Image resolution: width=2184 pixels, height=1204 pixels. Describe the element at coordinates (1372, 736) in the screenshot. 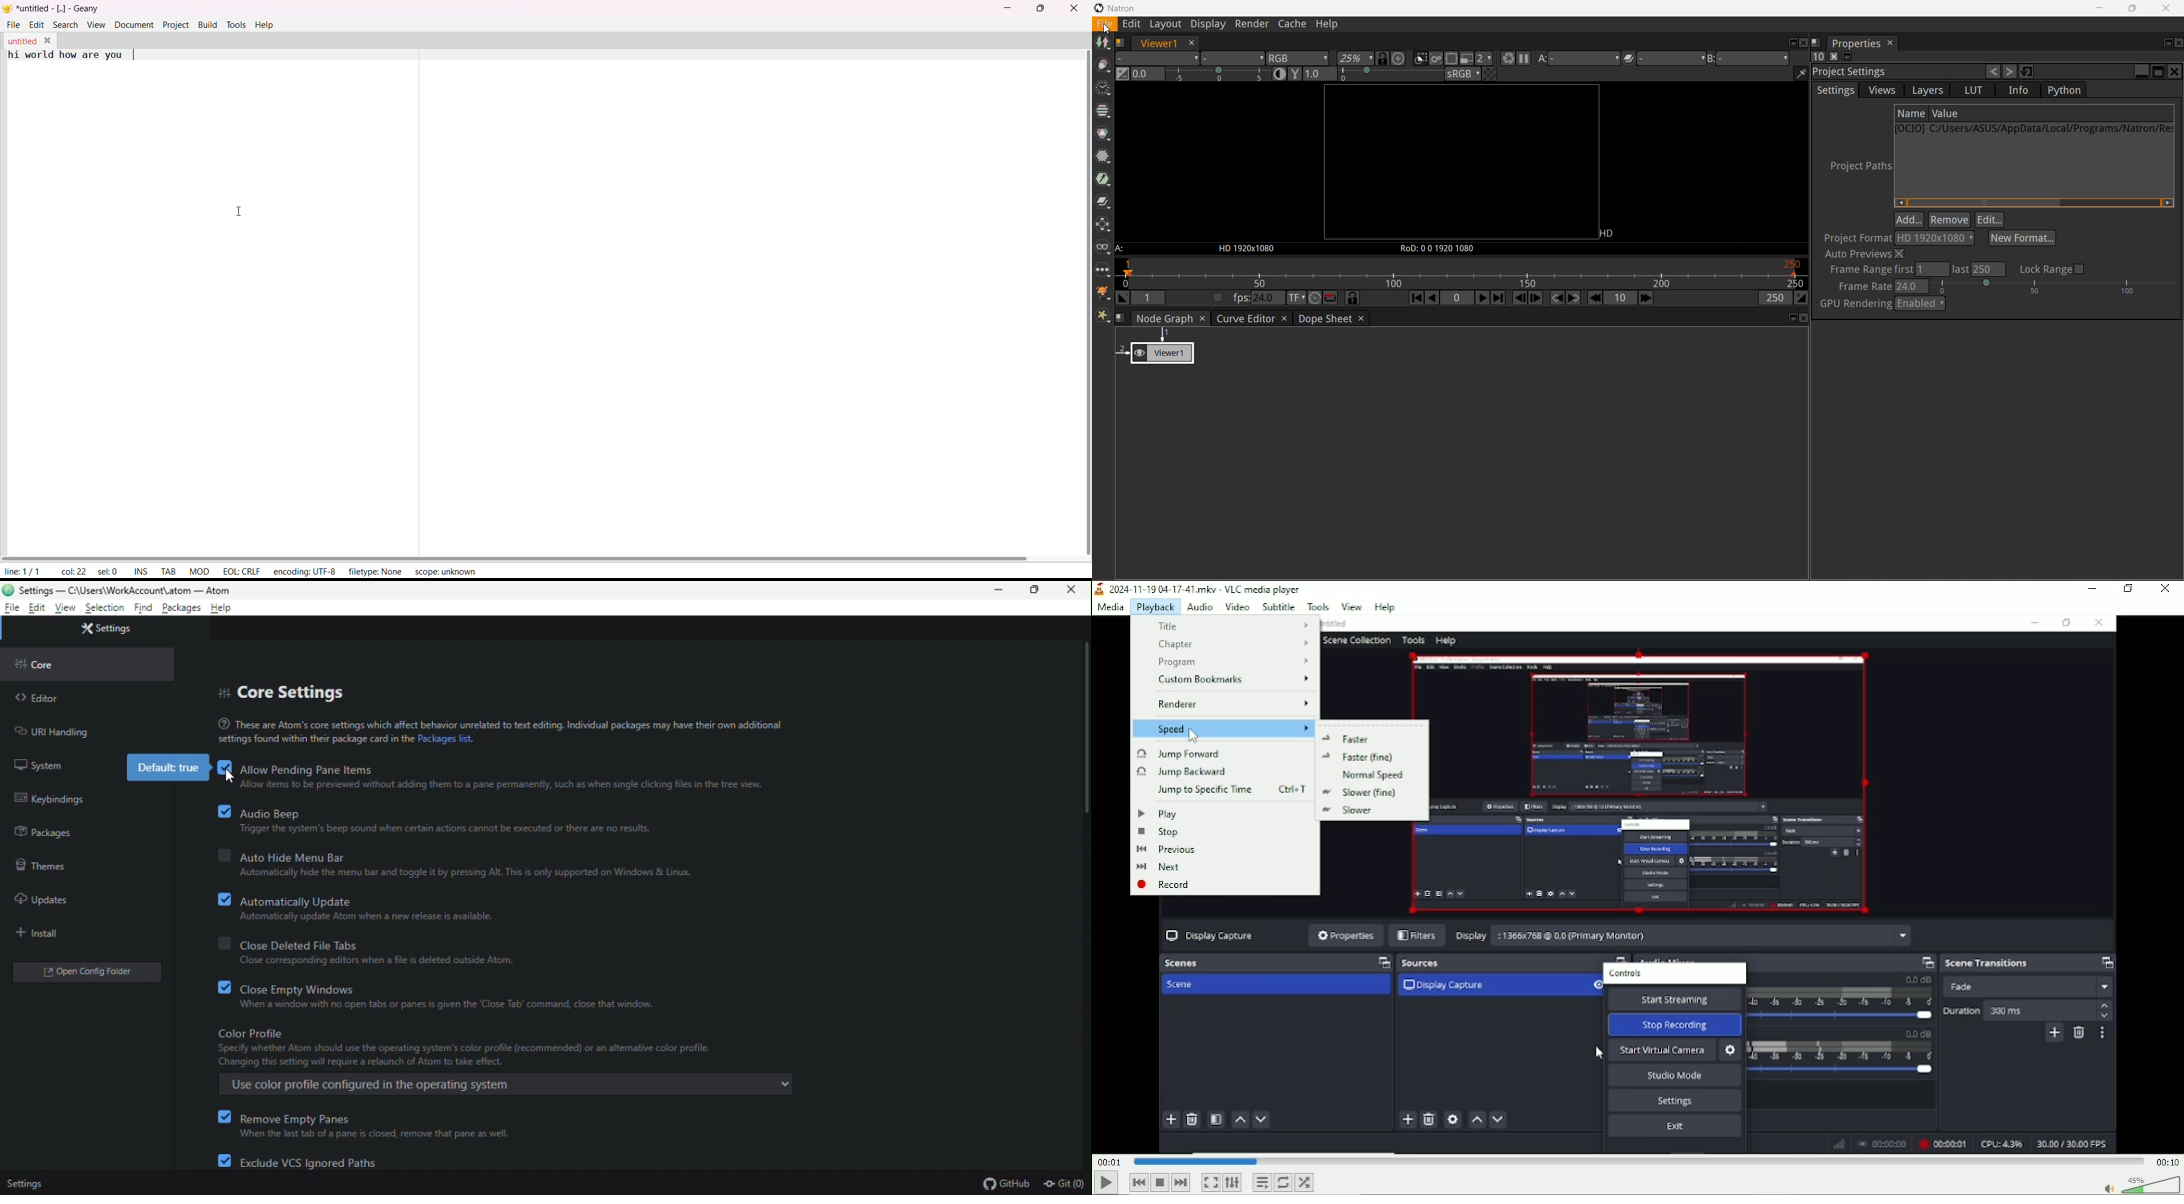

I see `faster` at that location.